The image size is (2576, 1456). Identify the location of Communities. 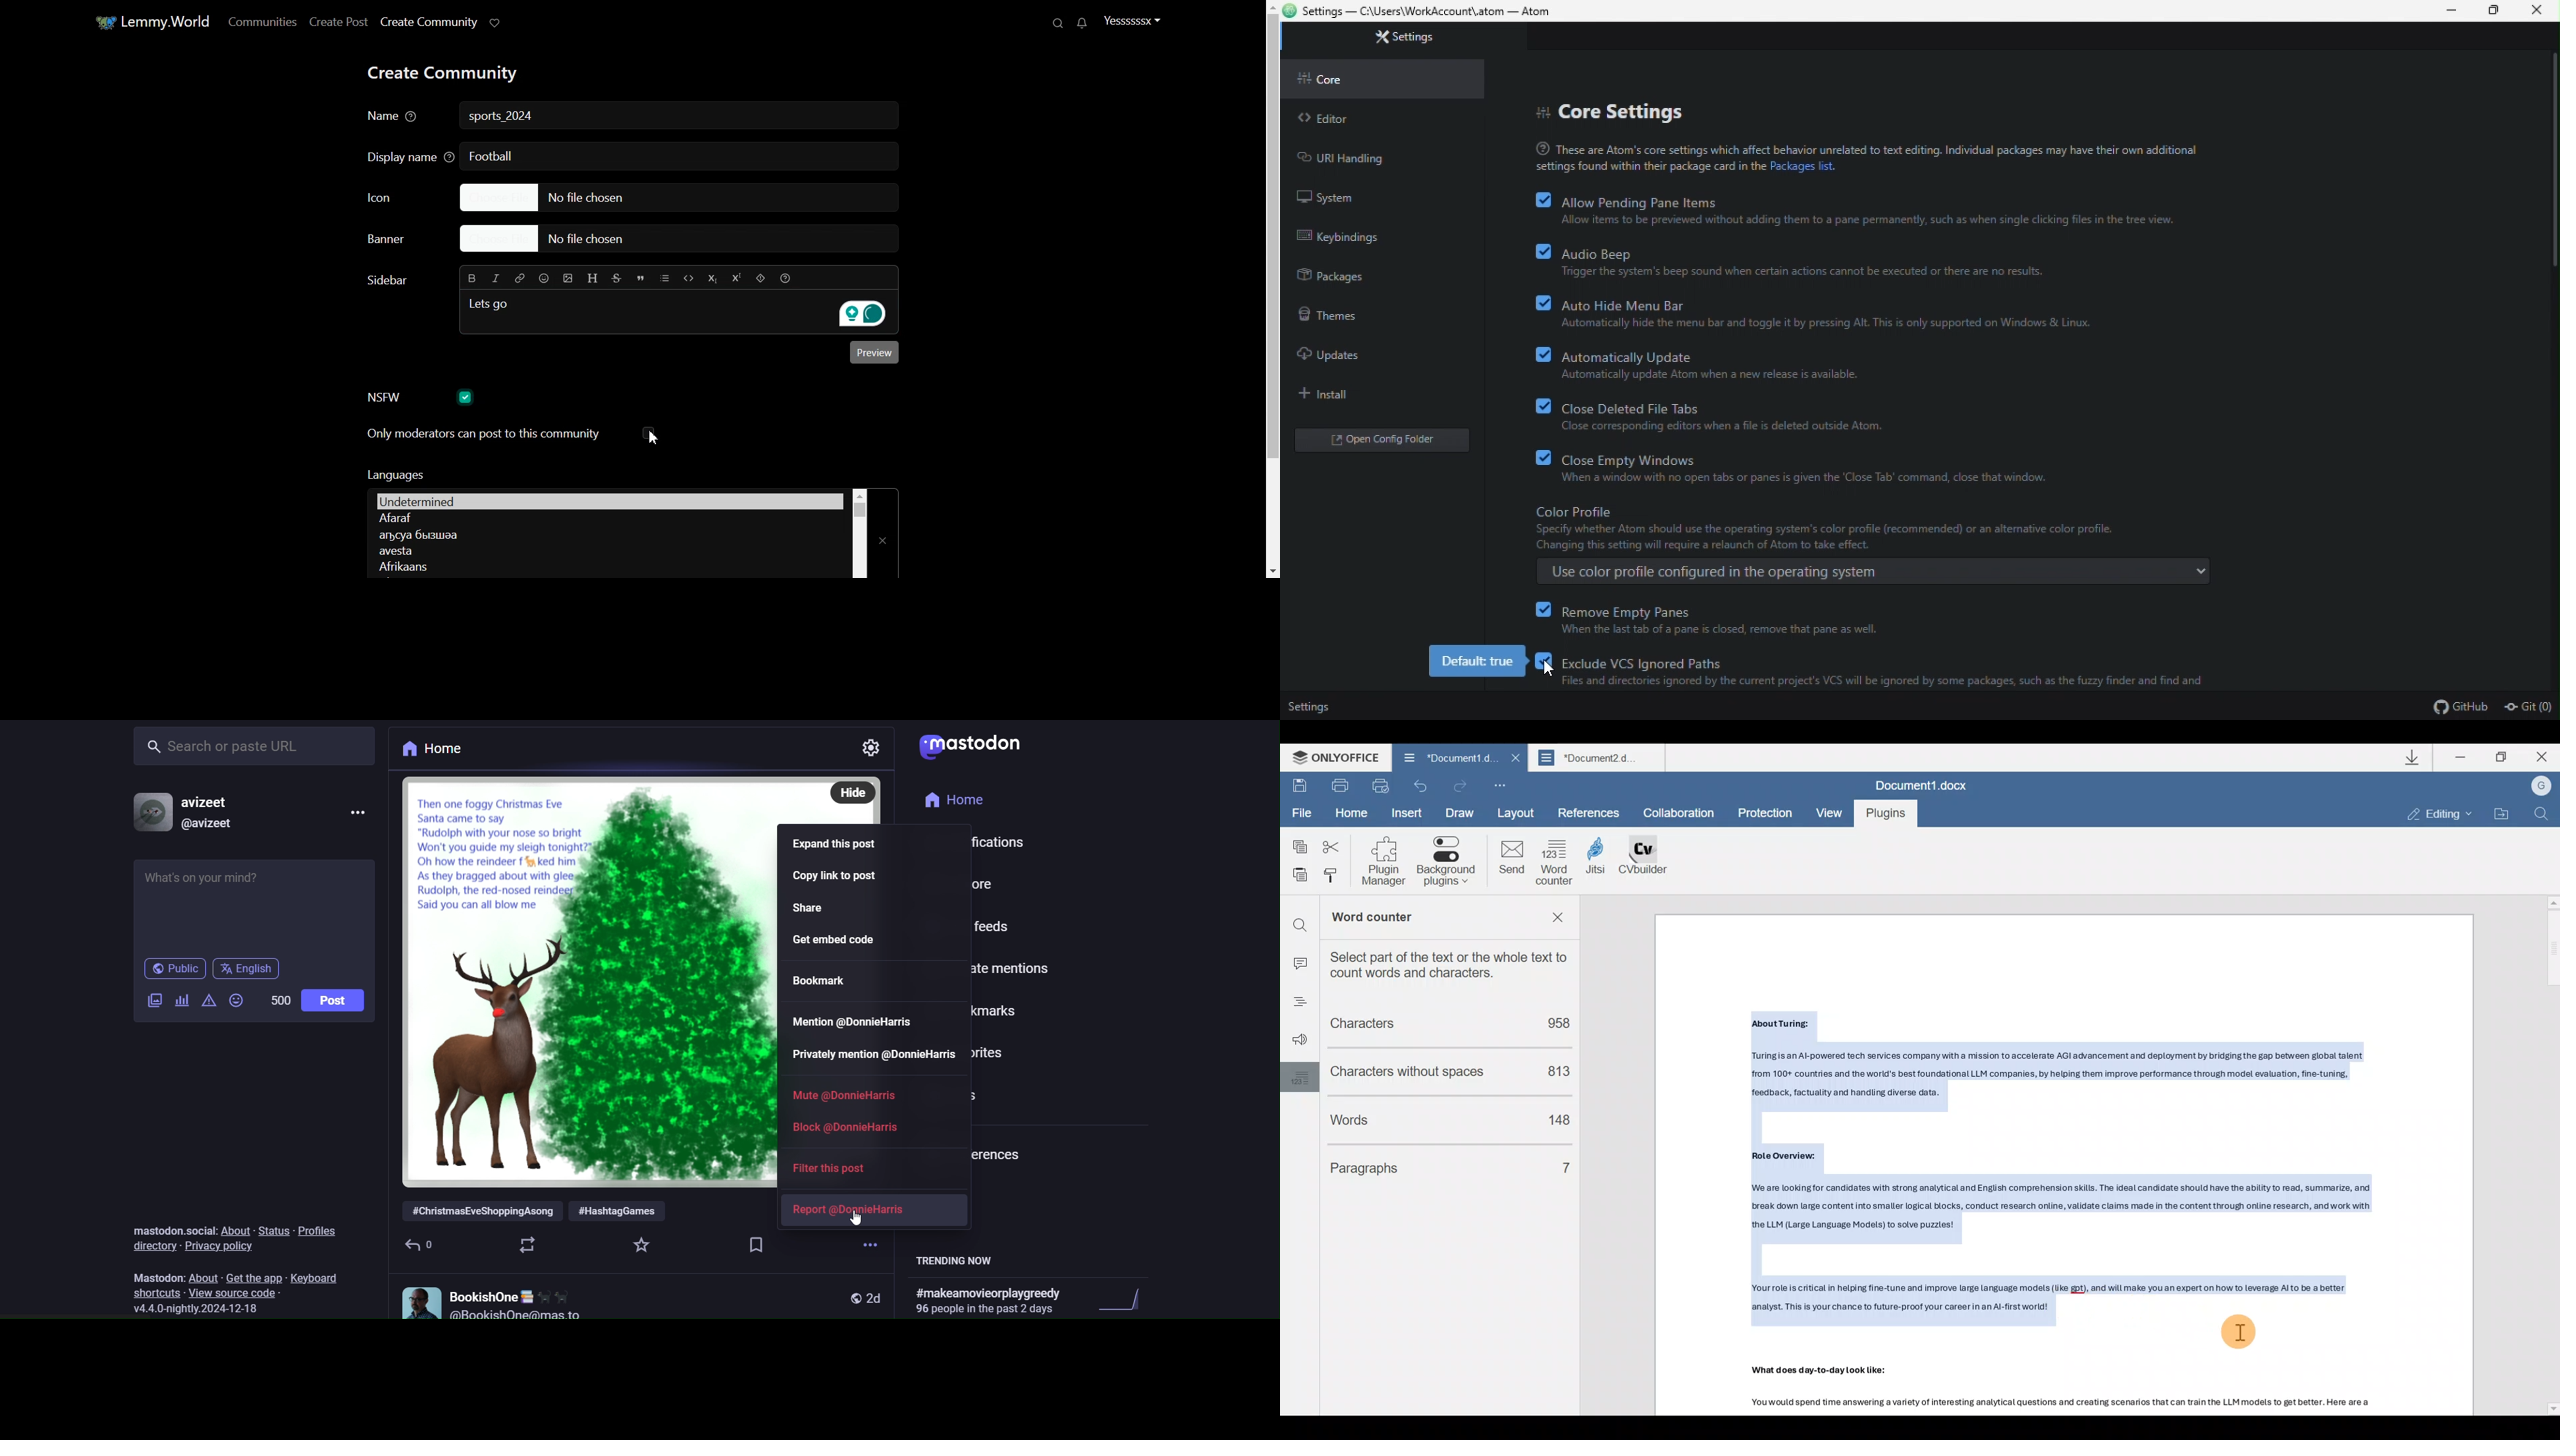
(260, 21).